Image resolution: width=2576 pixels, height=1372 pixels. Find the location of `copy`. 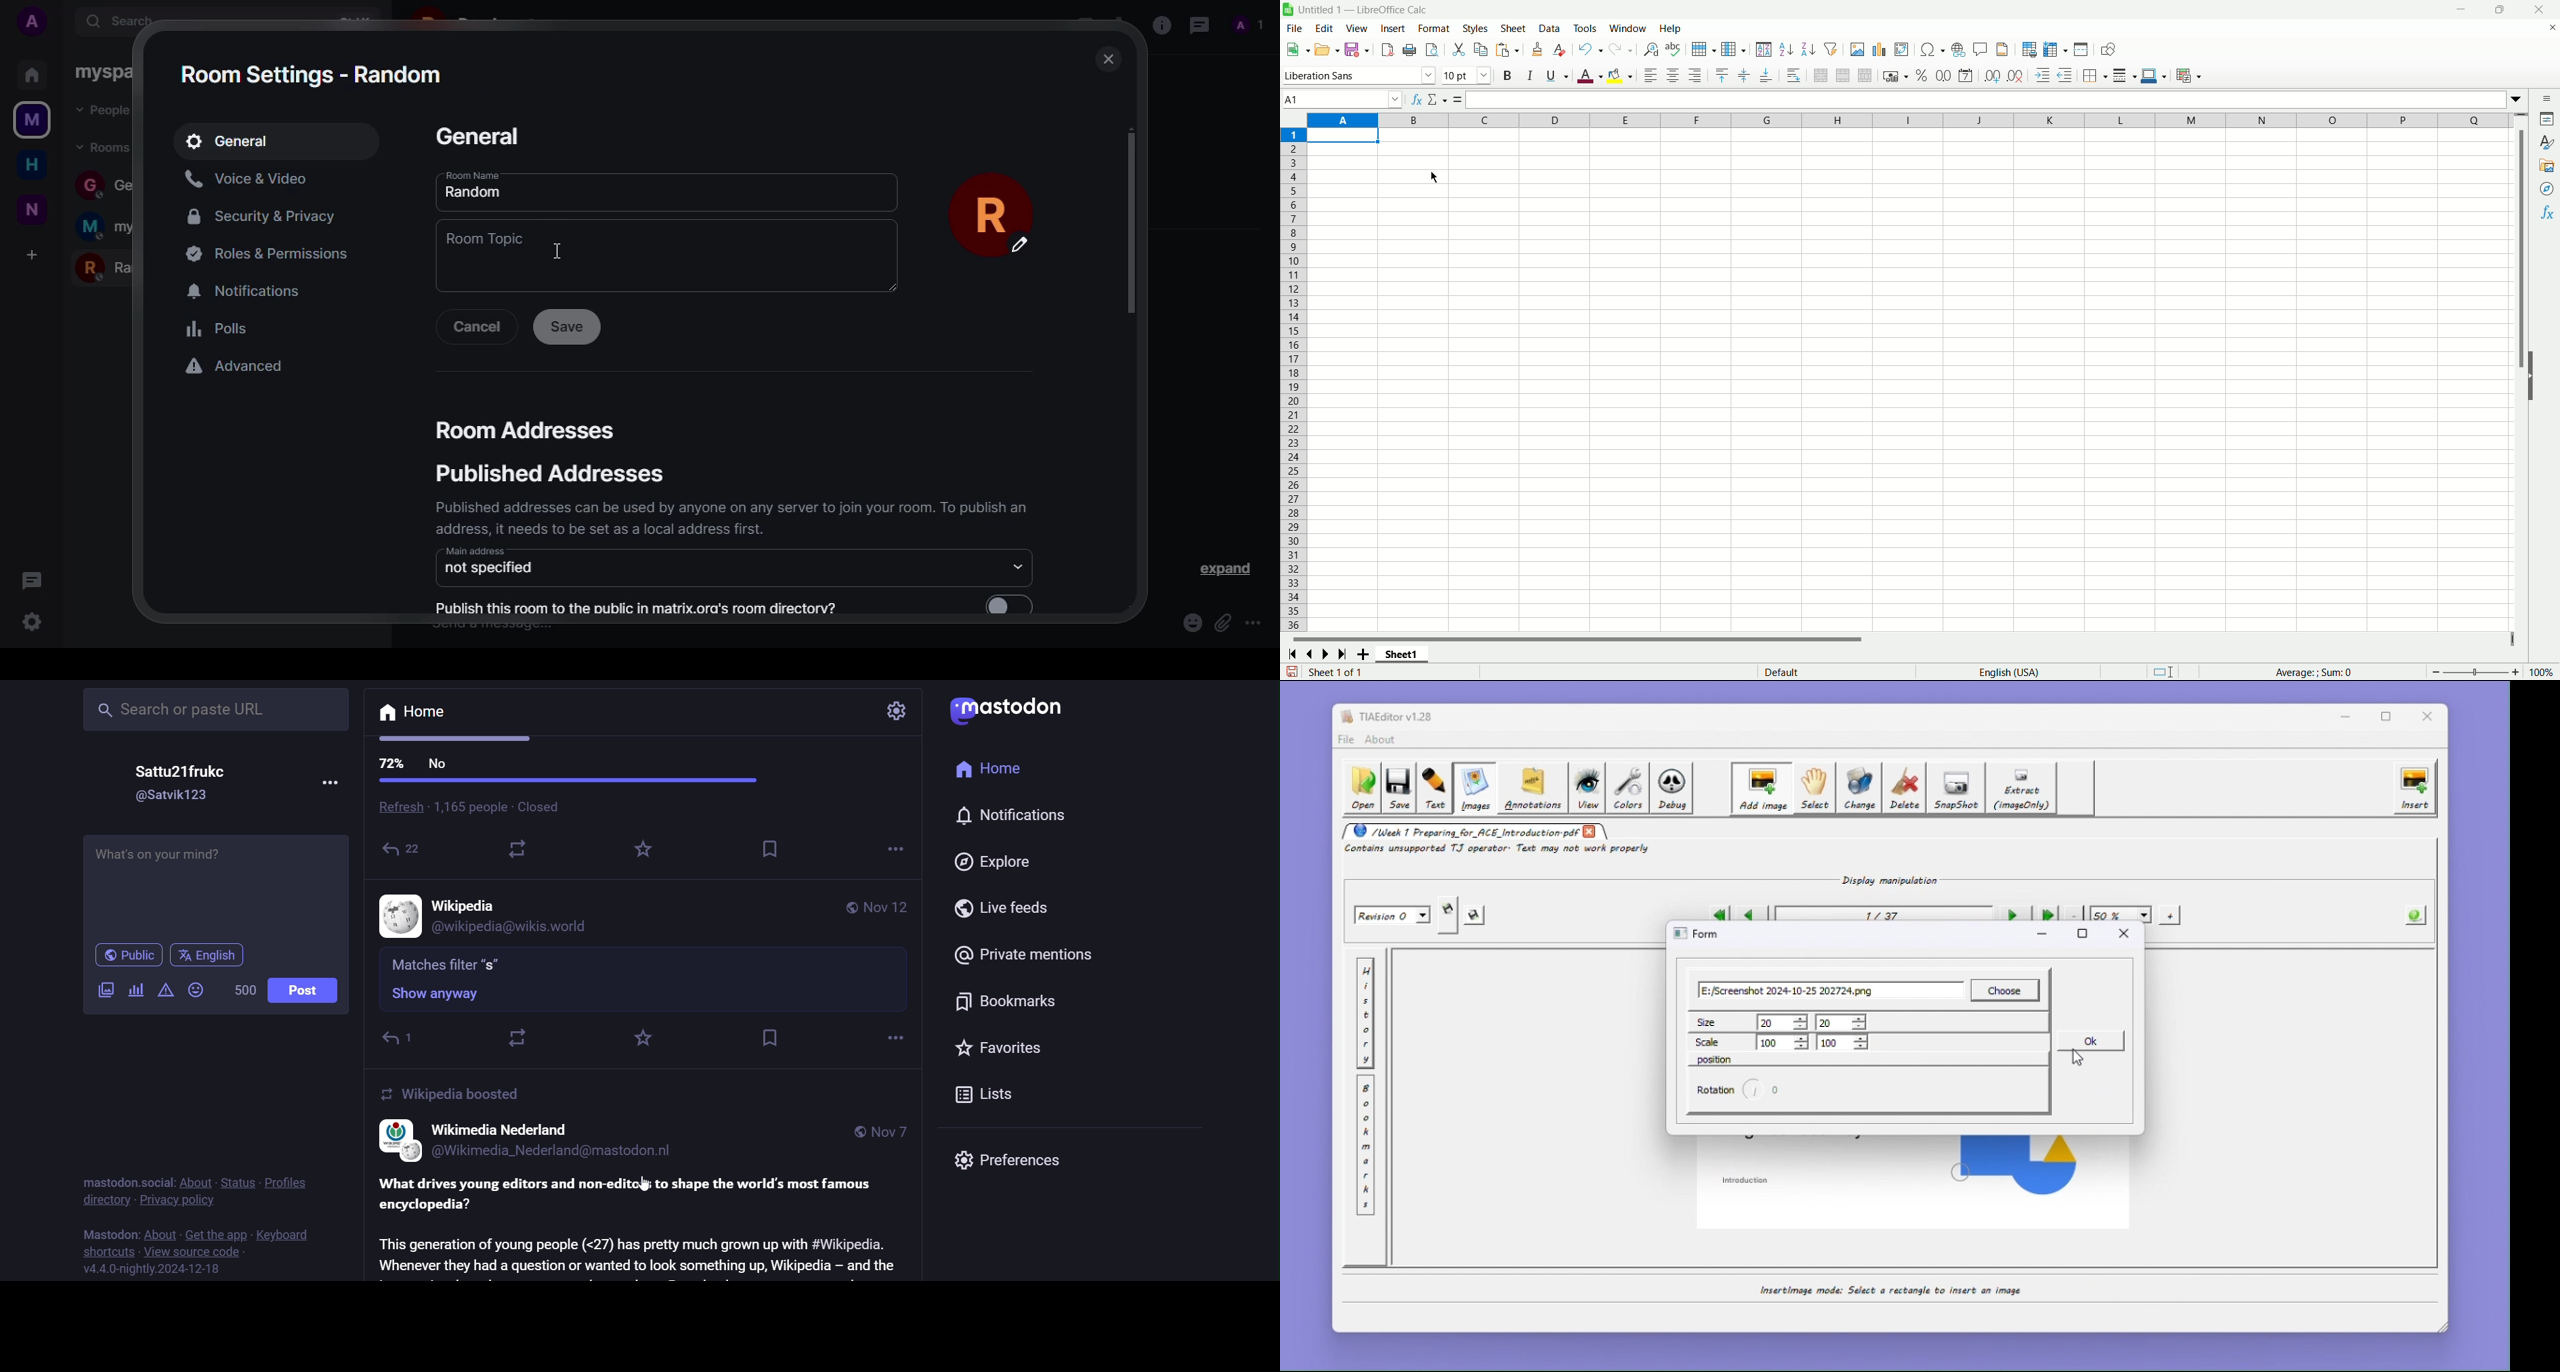

copy is located at coordinates (1482, 49).